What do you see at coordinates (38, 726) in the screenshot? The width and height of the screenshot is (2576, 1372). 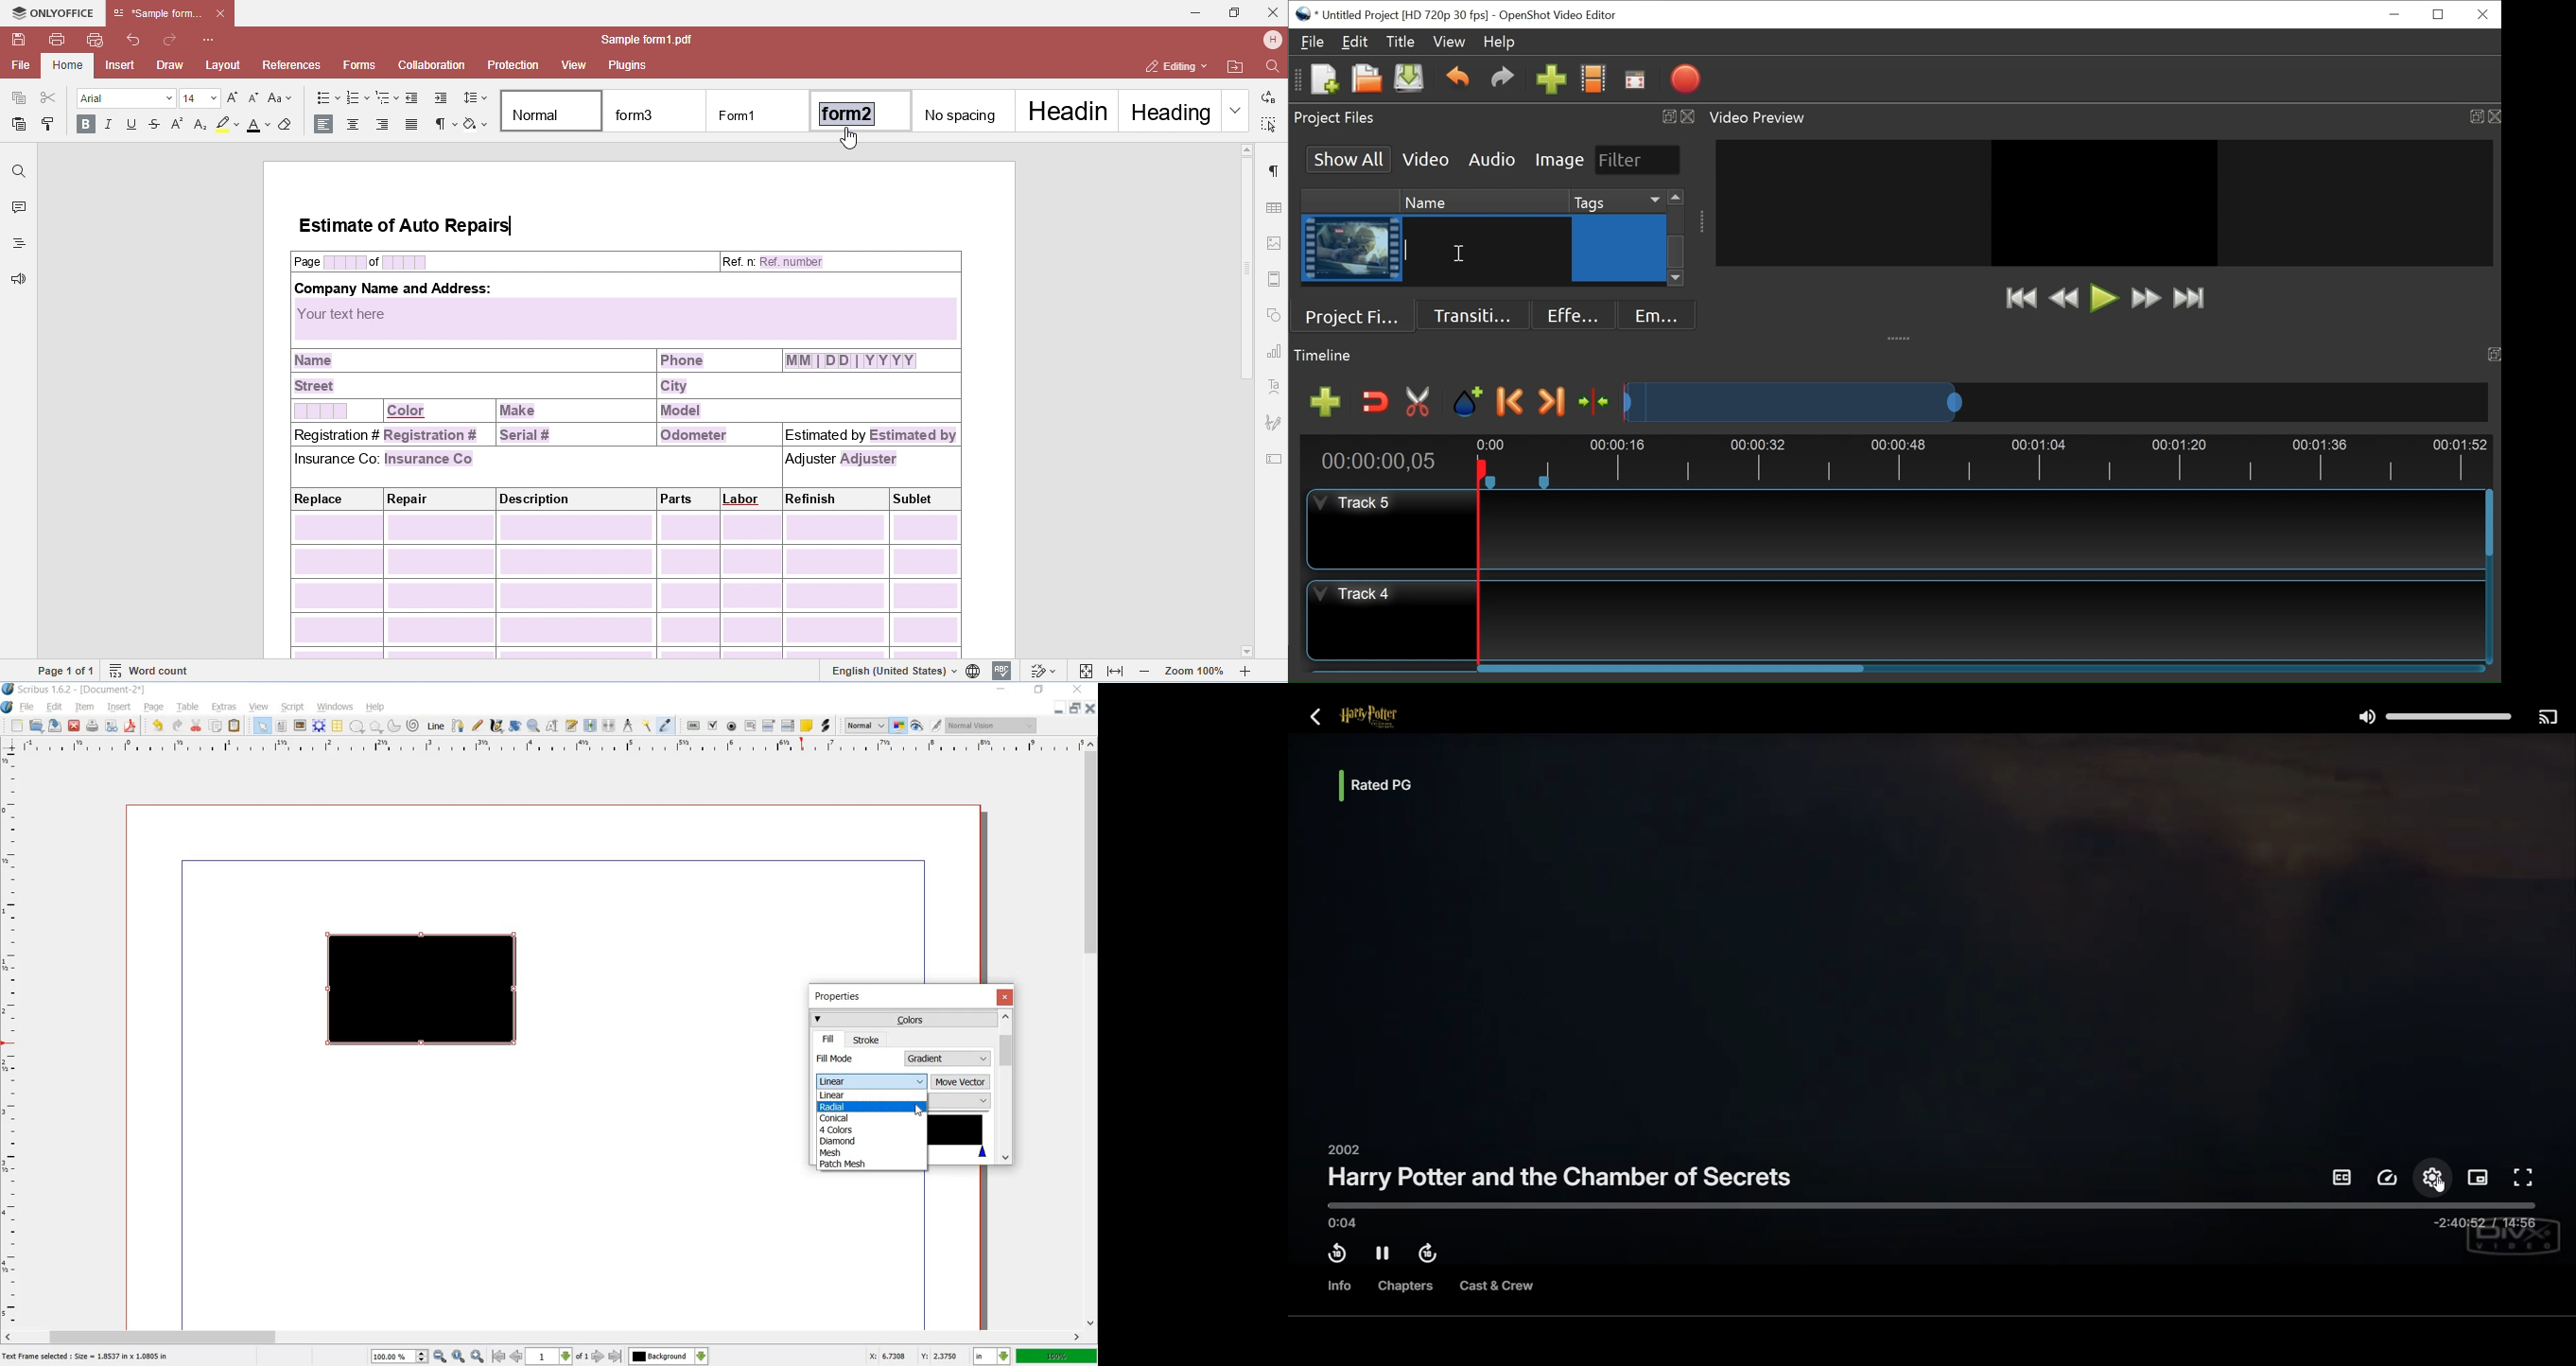 I see `open` at bounding box center [38, 726].